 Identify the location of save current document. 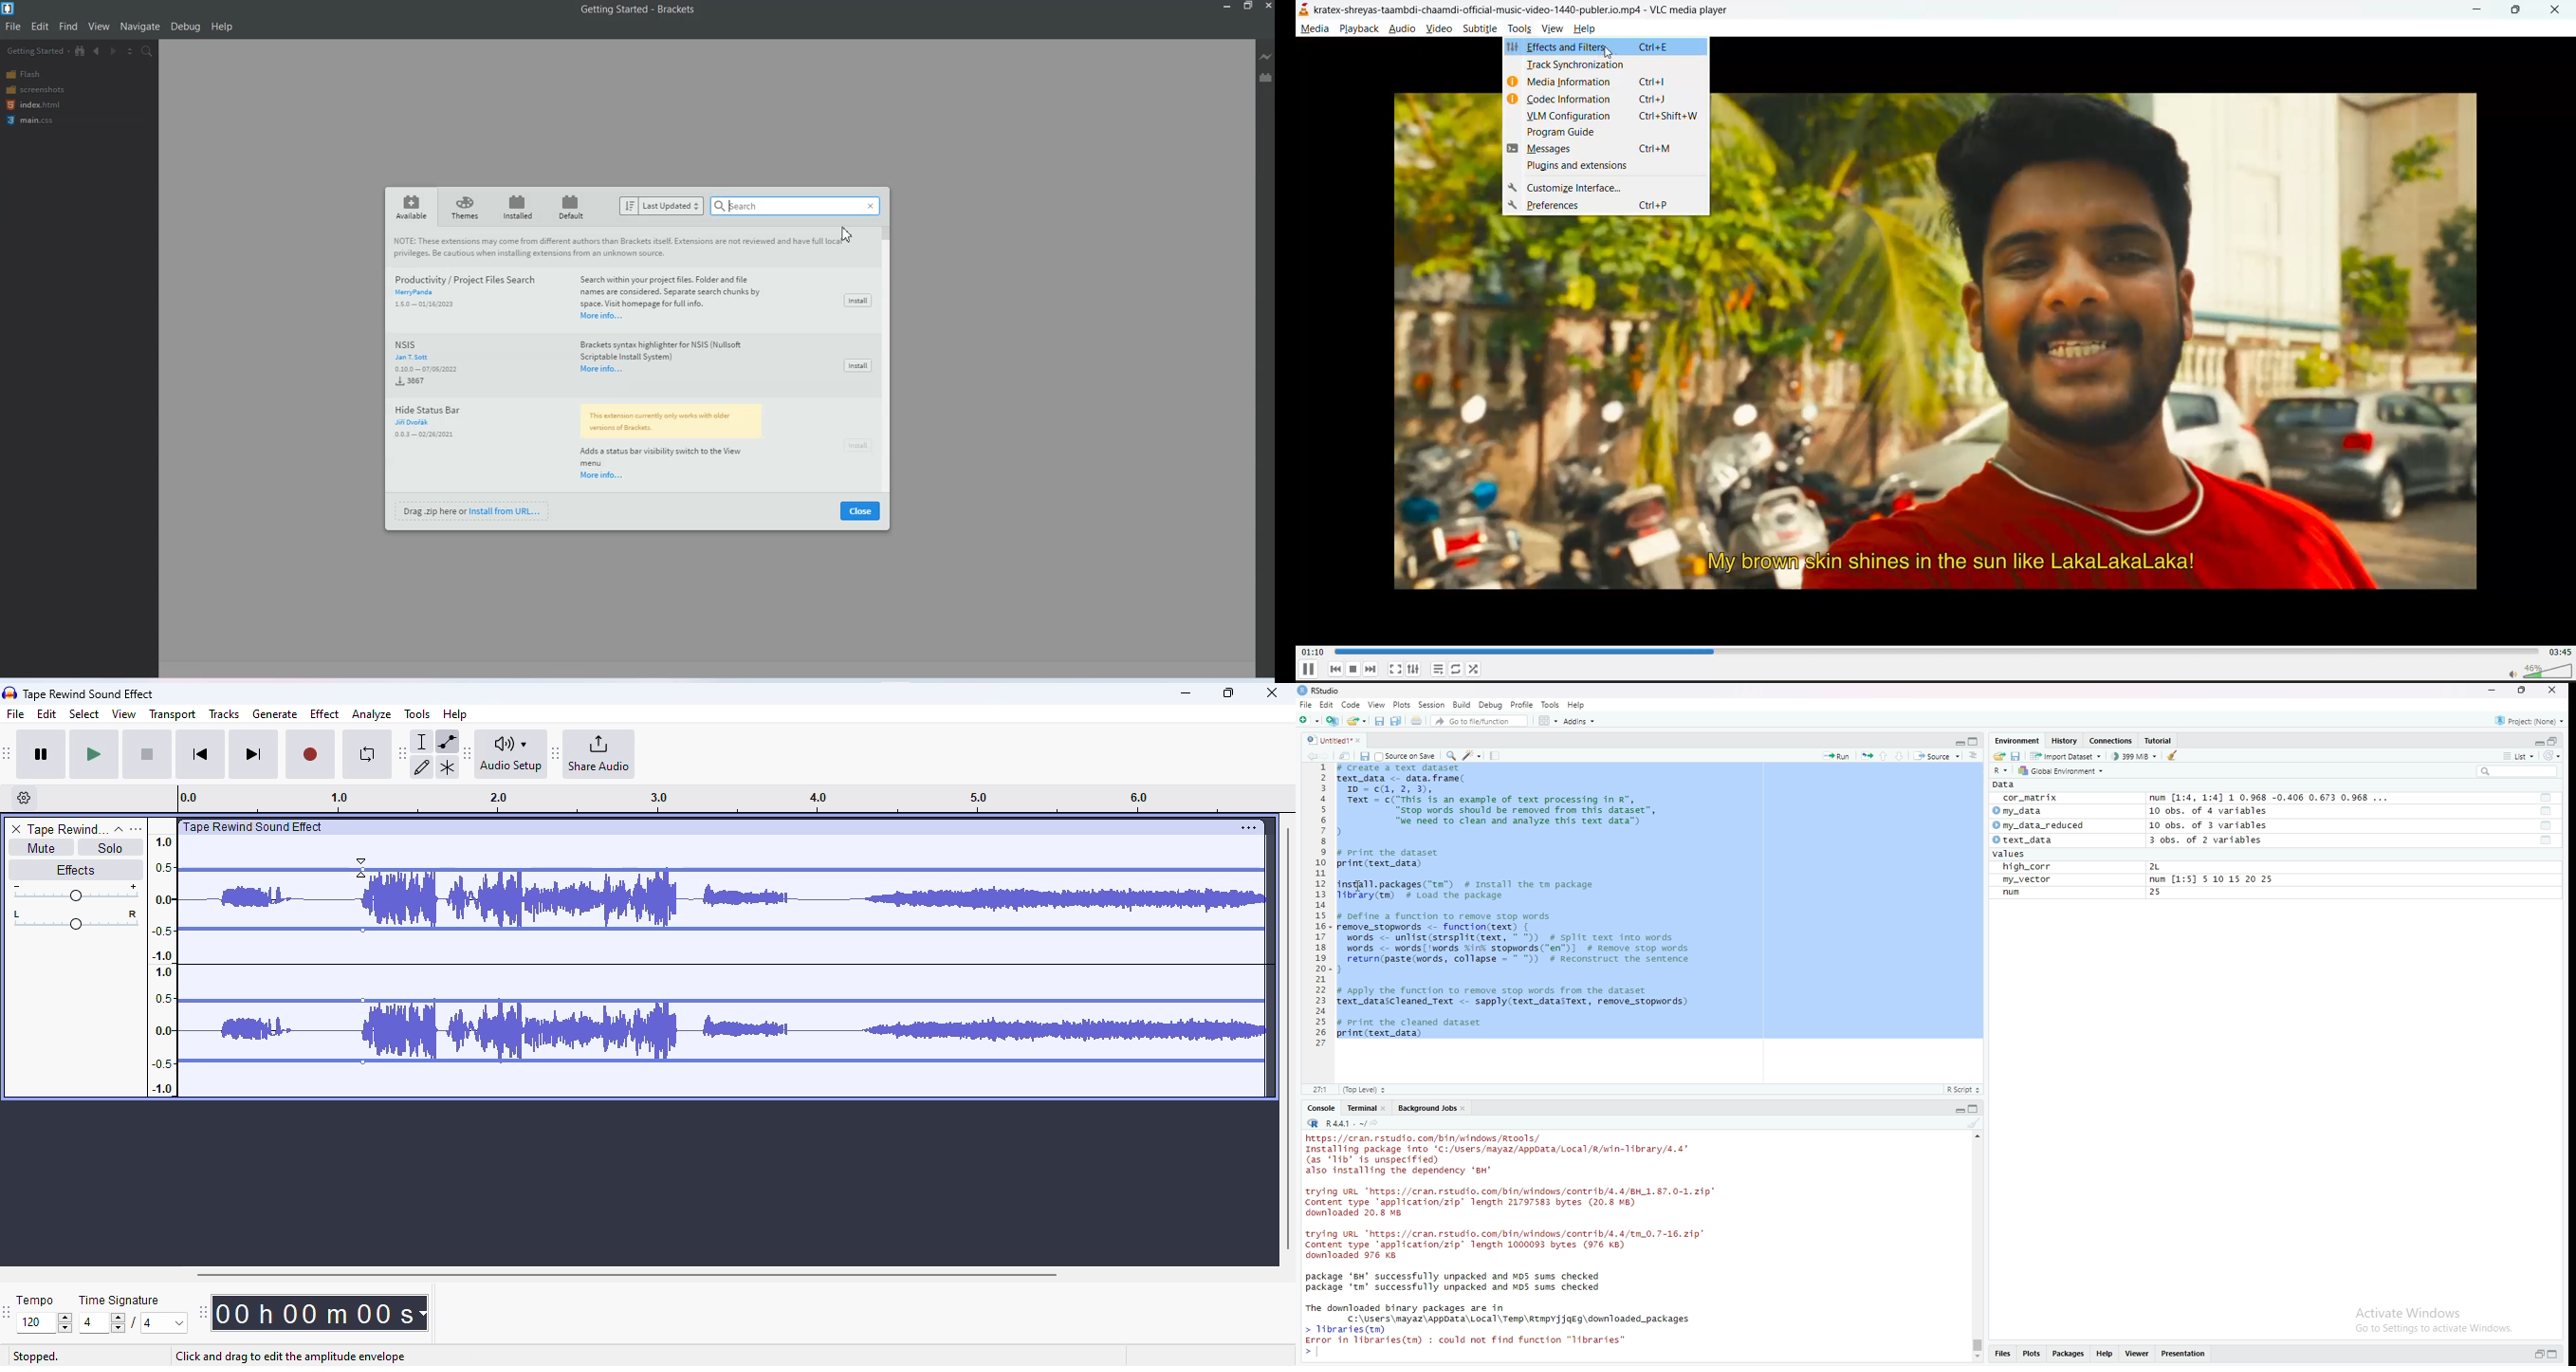
(1378, 722).